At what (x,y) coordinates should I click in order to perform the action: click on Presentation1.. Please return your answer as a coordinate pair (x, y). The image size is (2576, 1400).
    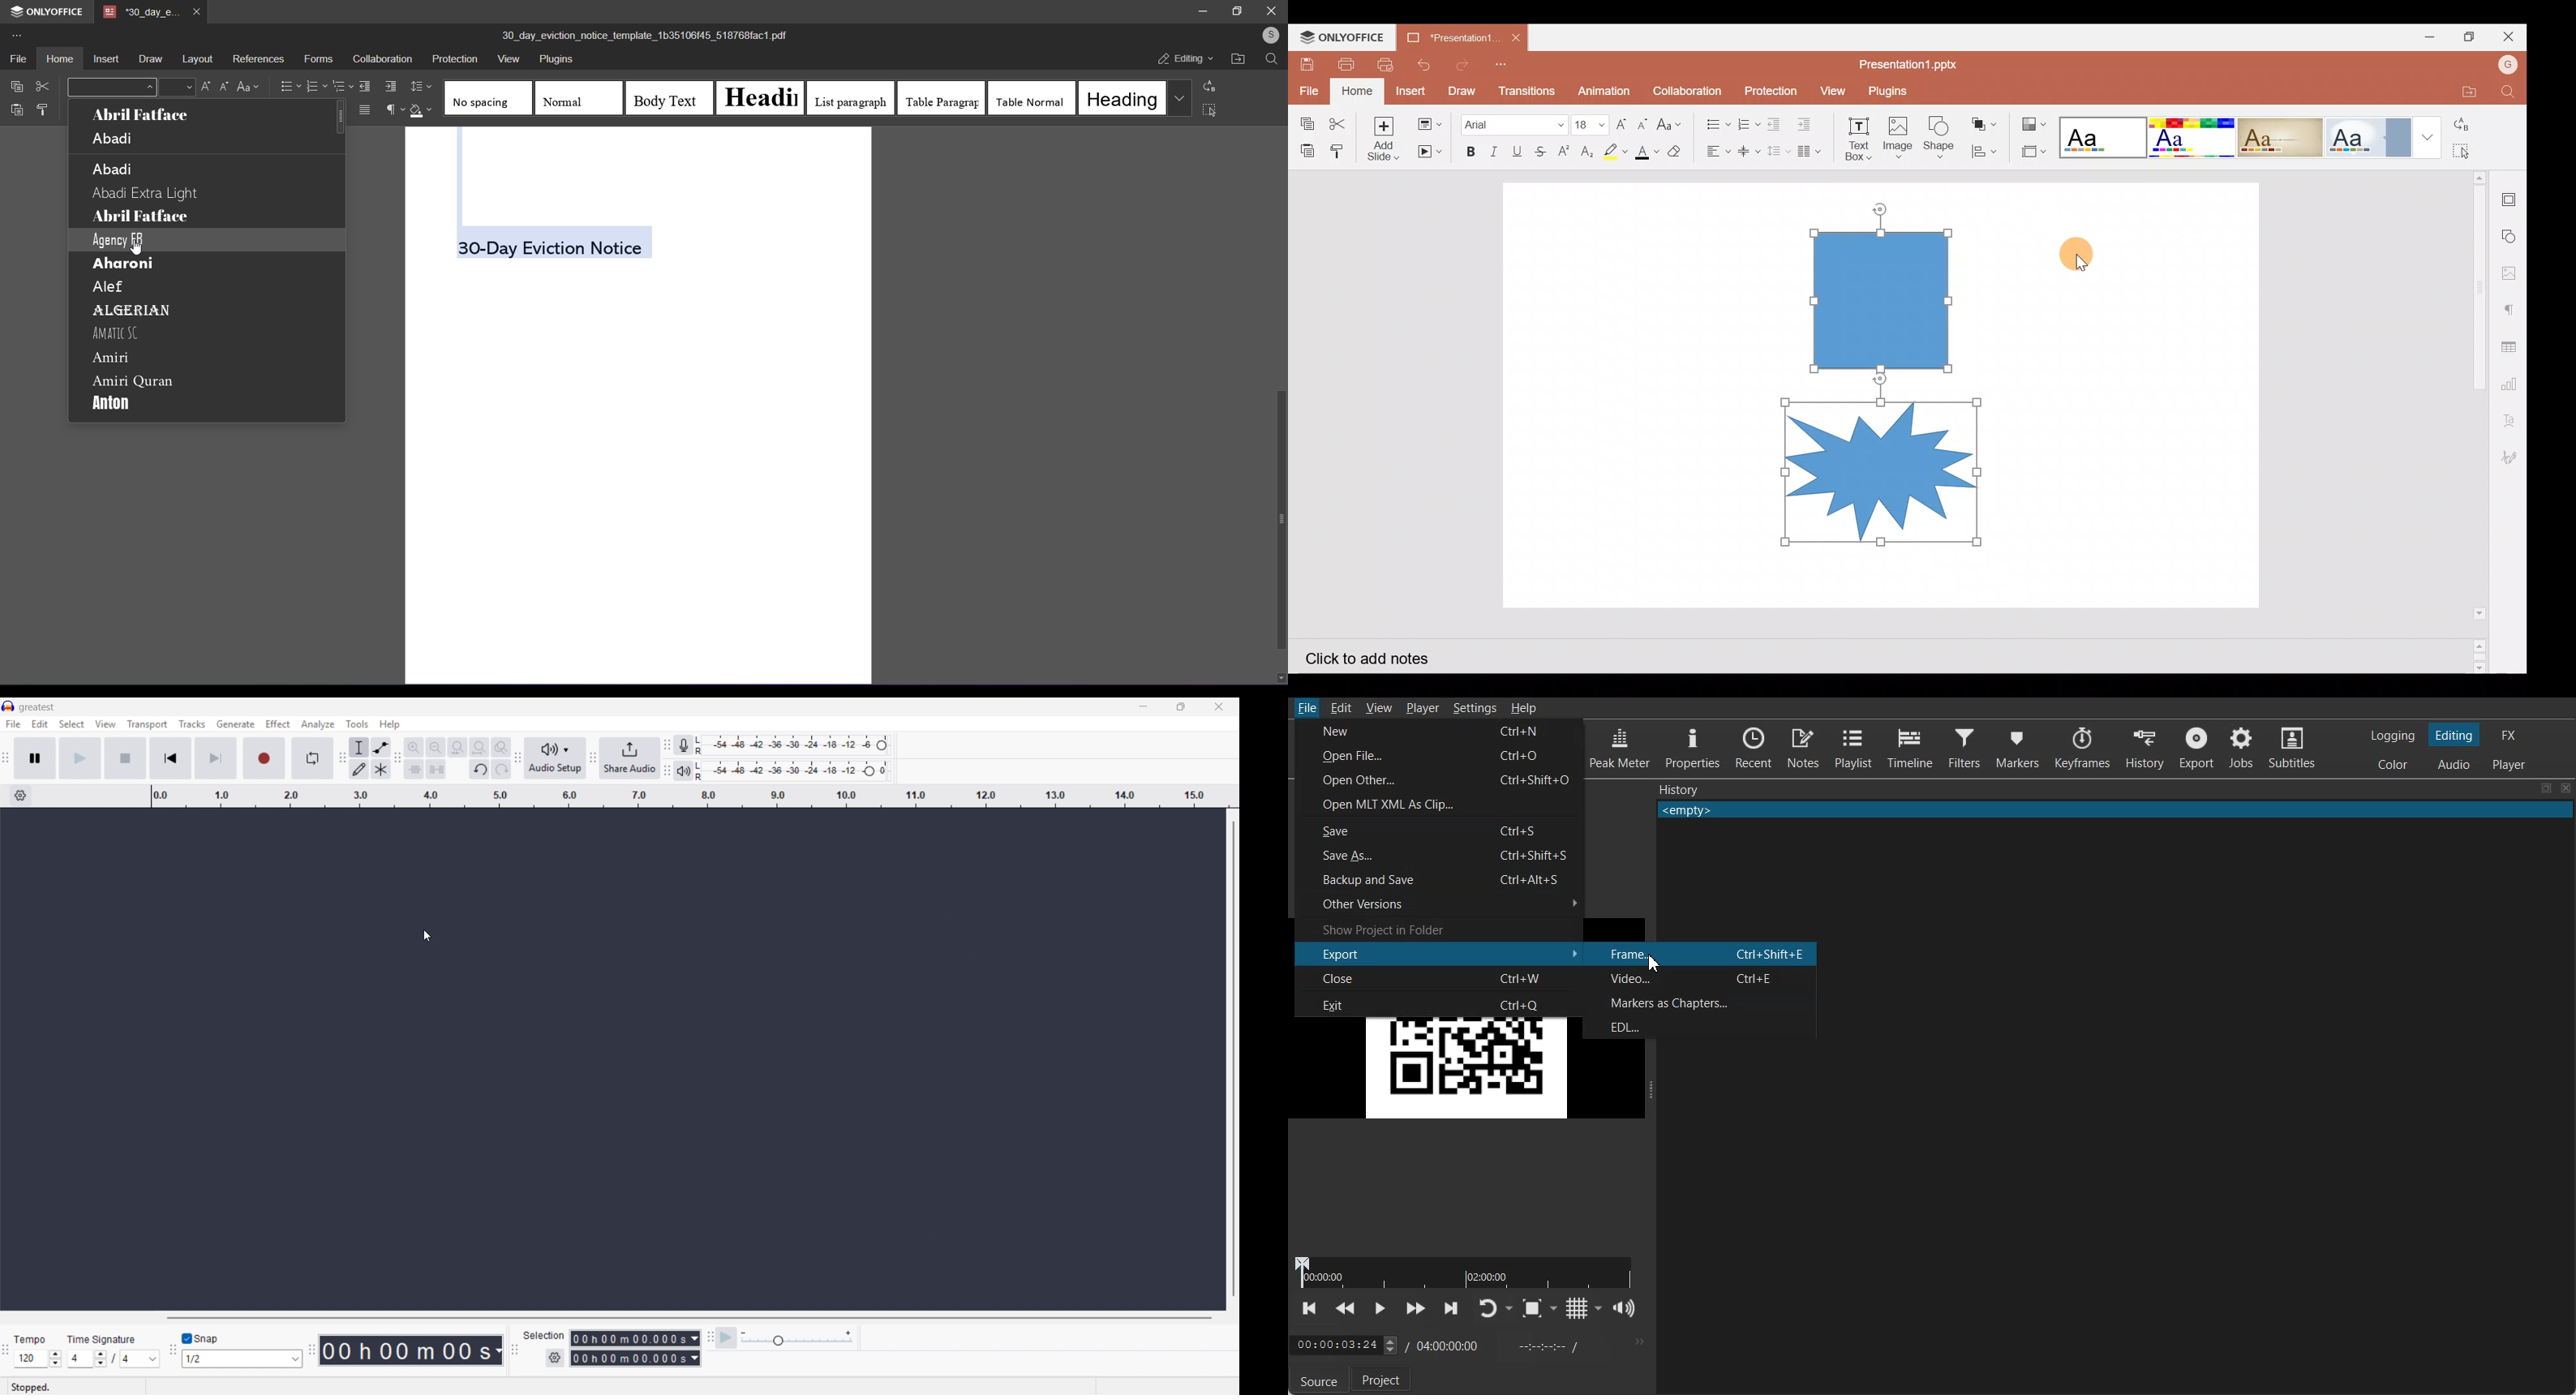
    Looking at the image, I should click on (1451, 36).